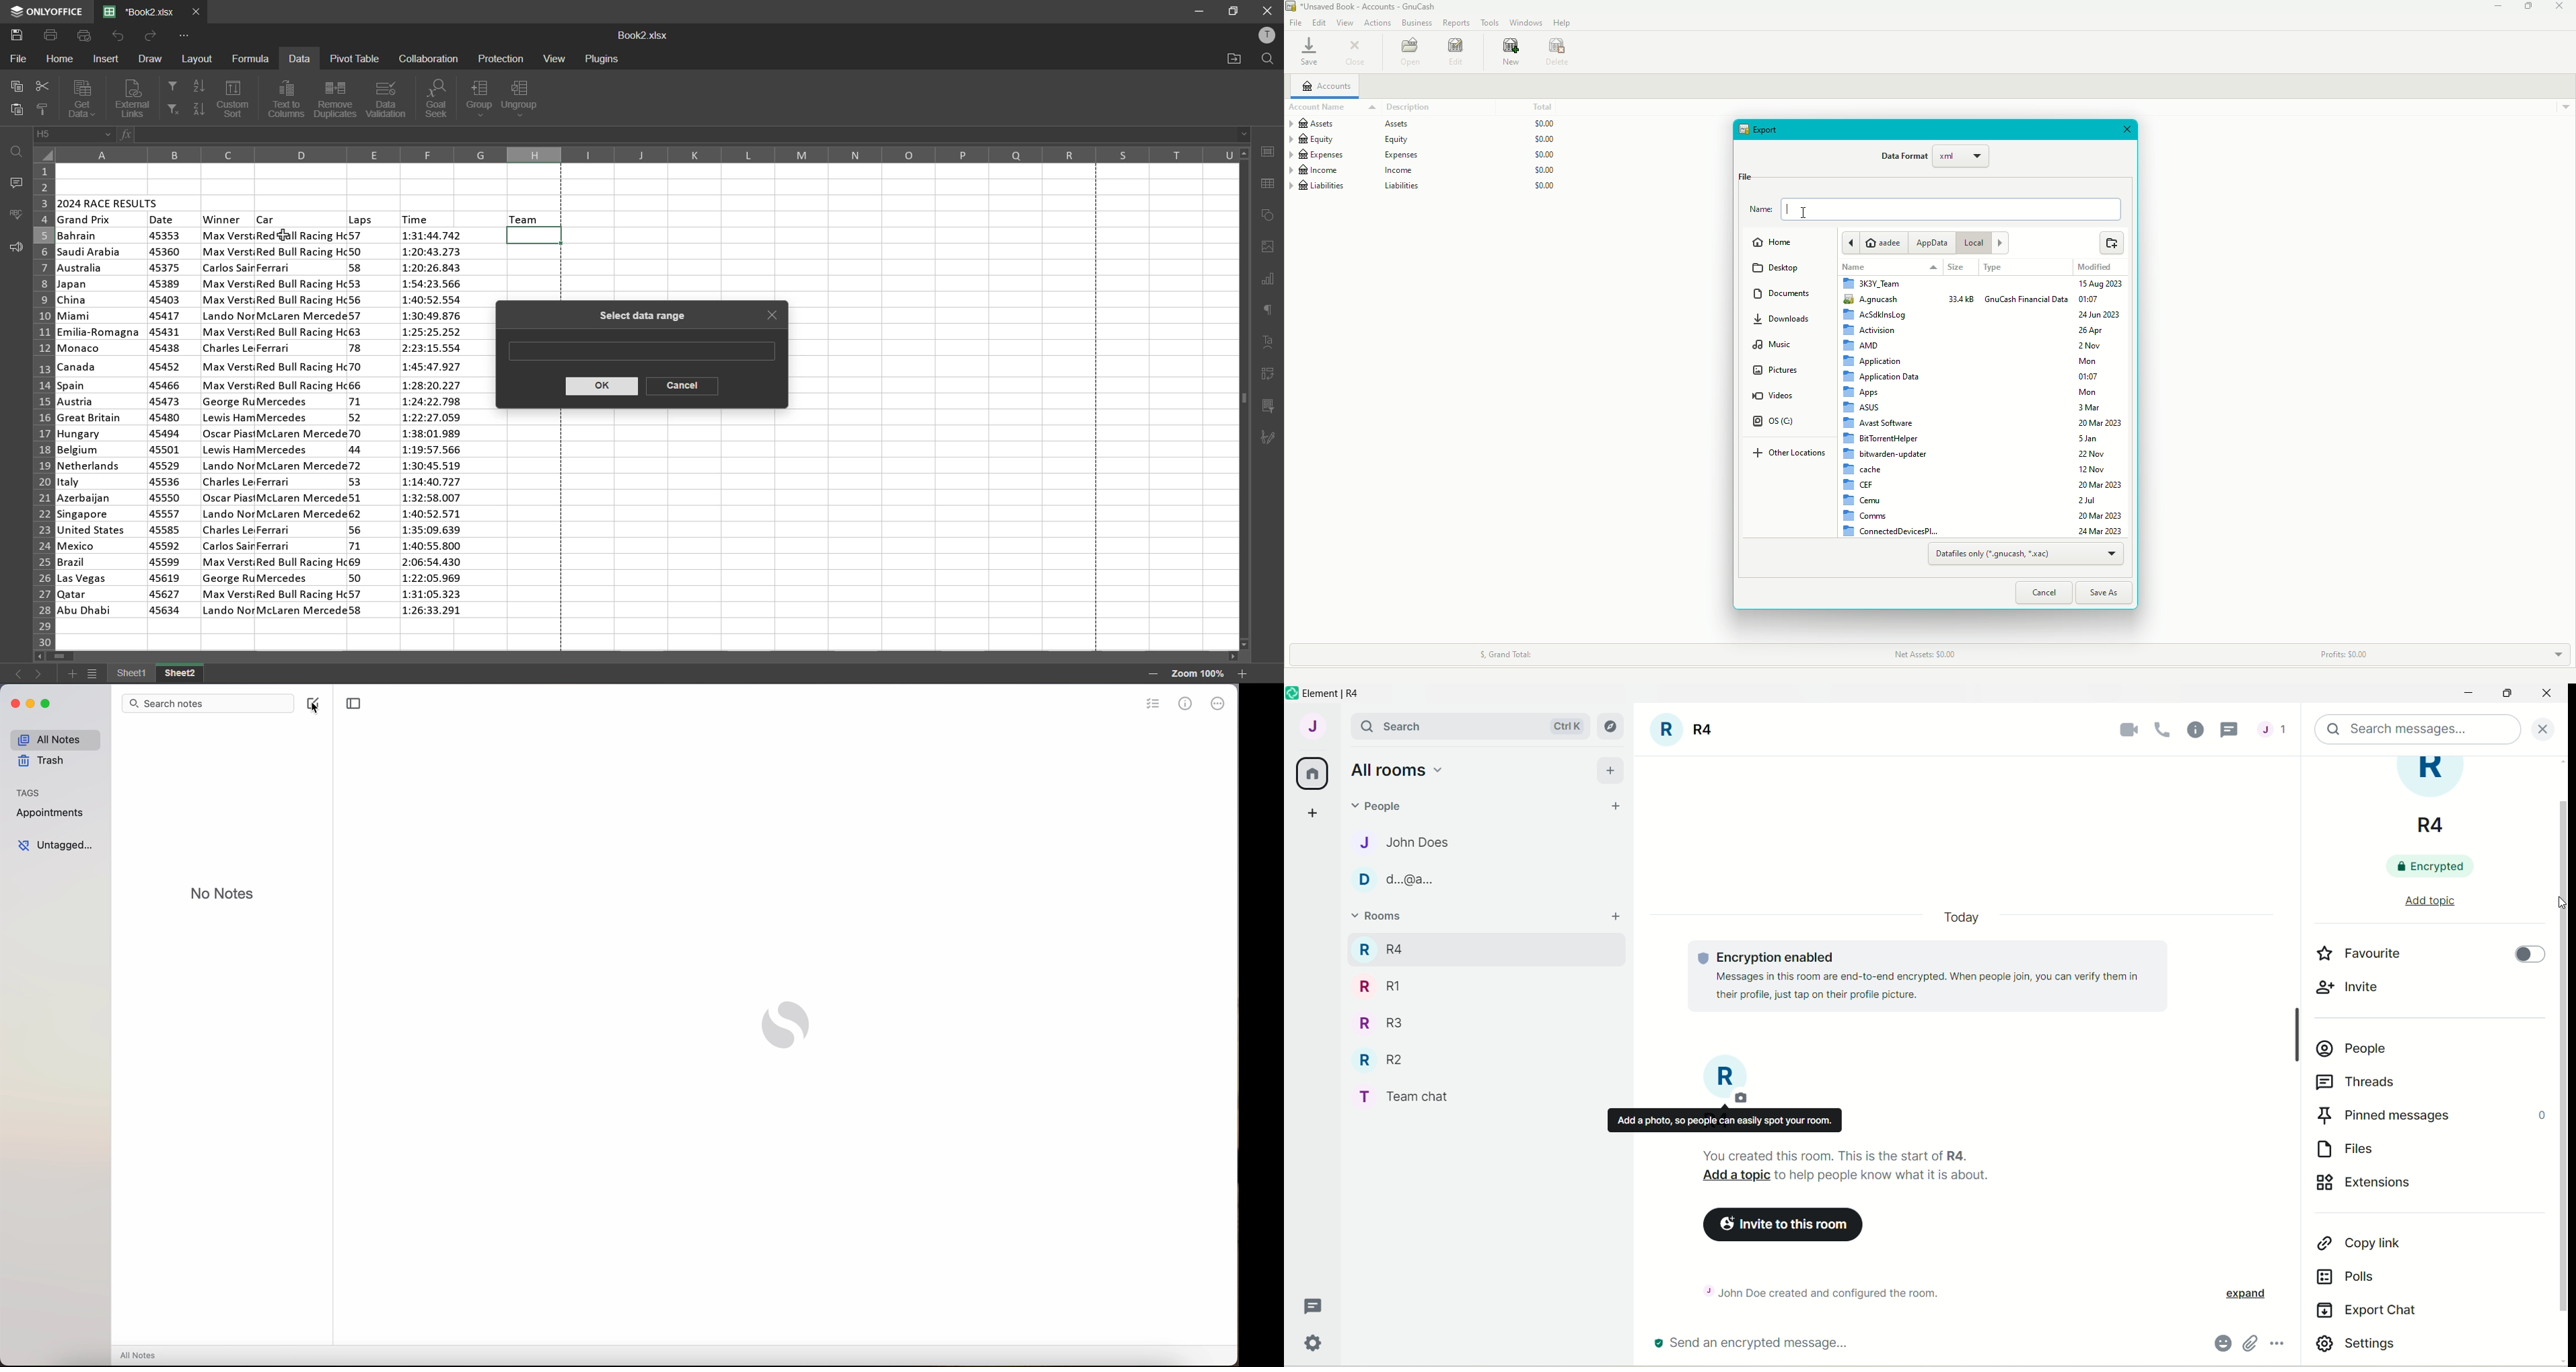 Image resolution: width=2576 pixels, height=1372 pixels. What do you see at coordinates (1392, 842) in the screenshot?
I see `J John Does` at bounding box center [1392, 842].